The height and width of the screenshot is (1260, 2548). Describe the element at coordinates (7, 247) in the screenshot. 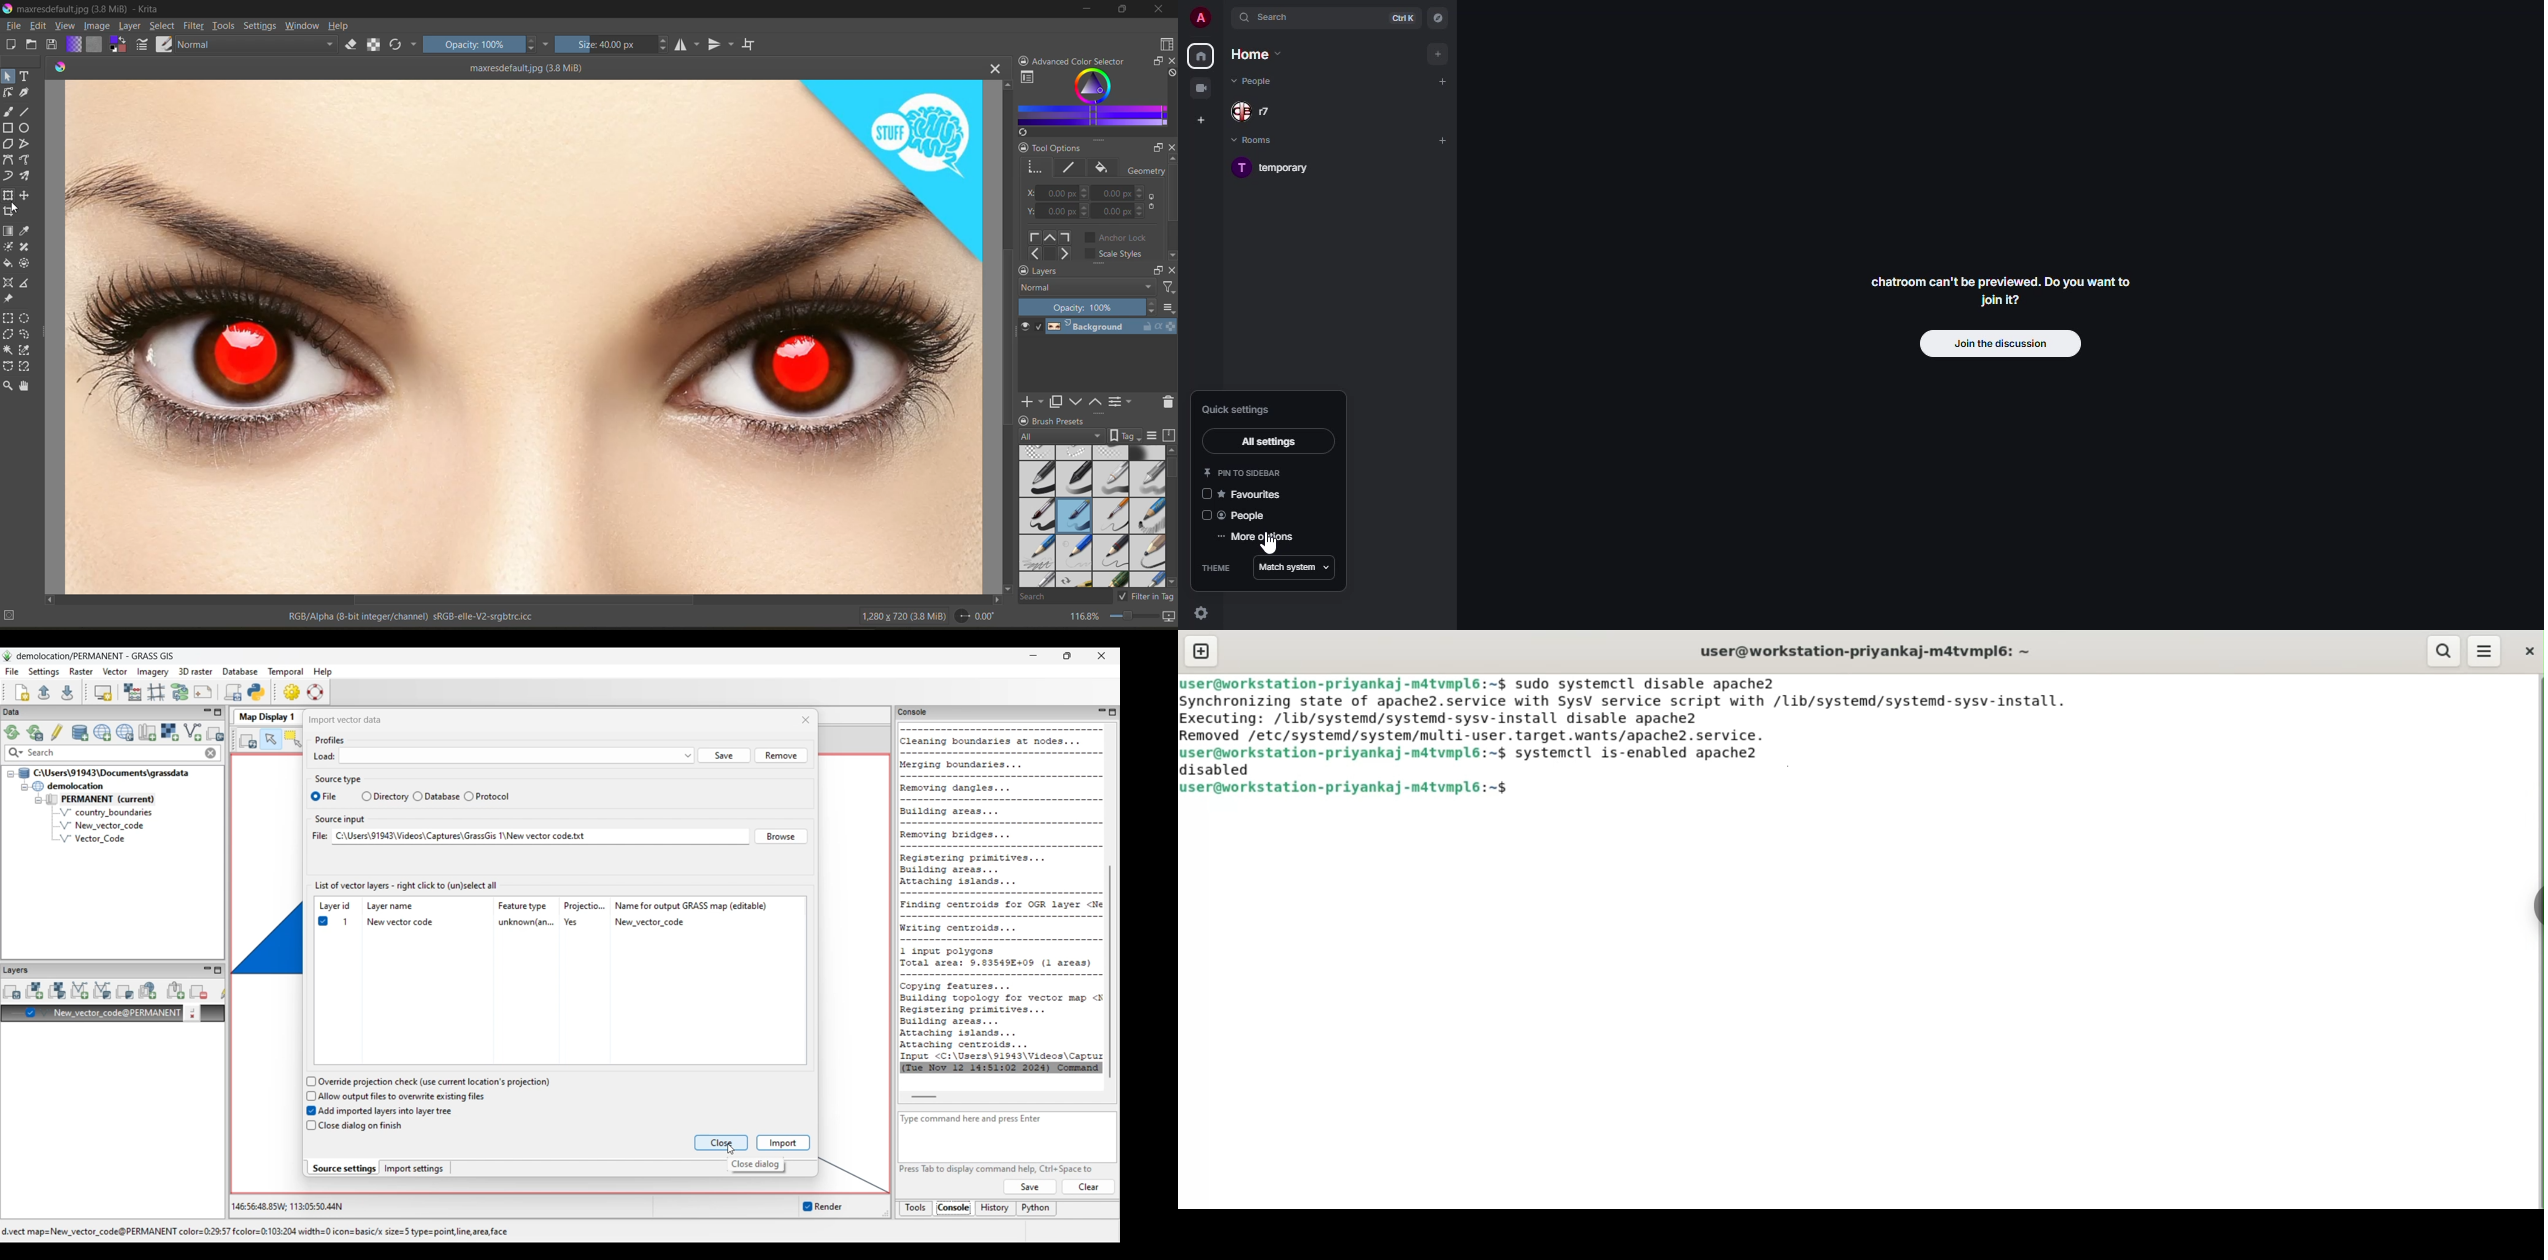

I see `tool` at that location.